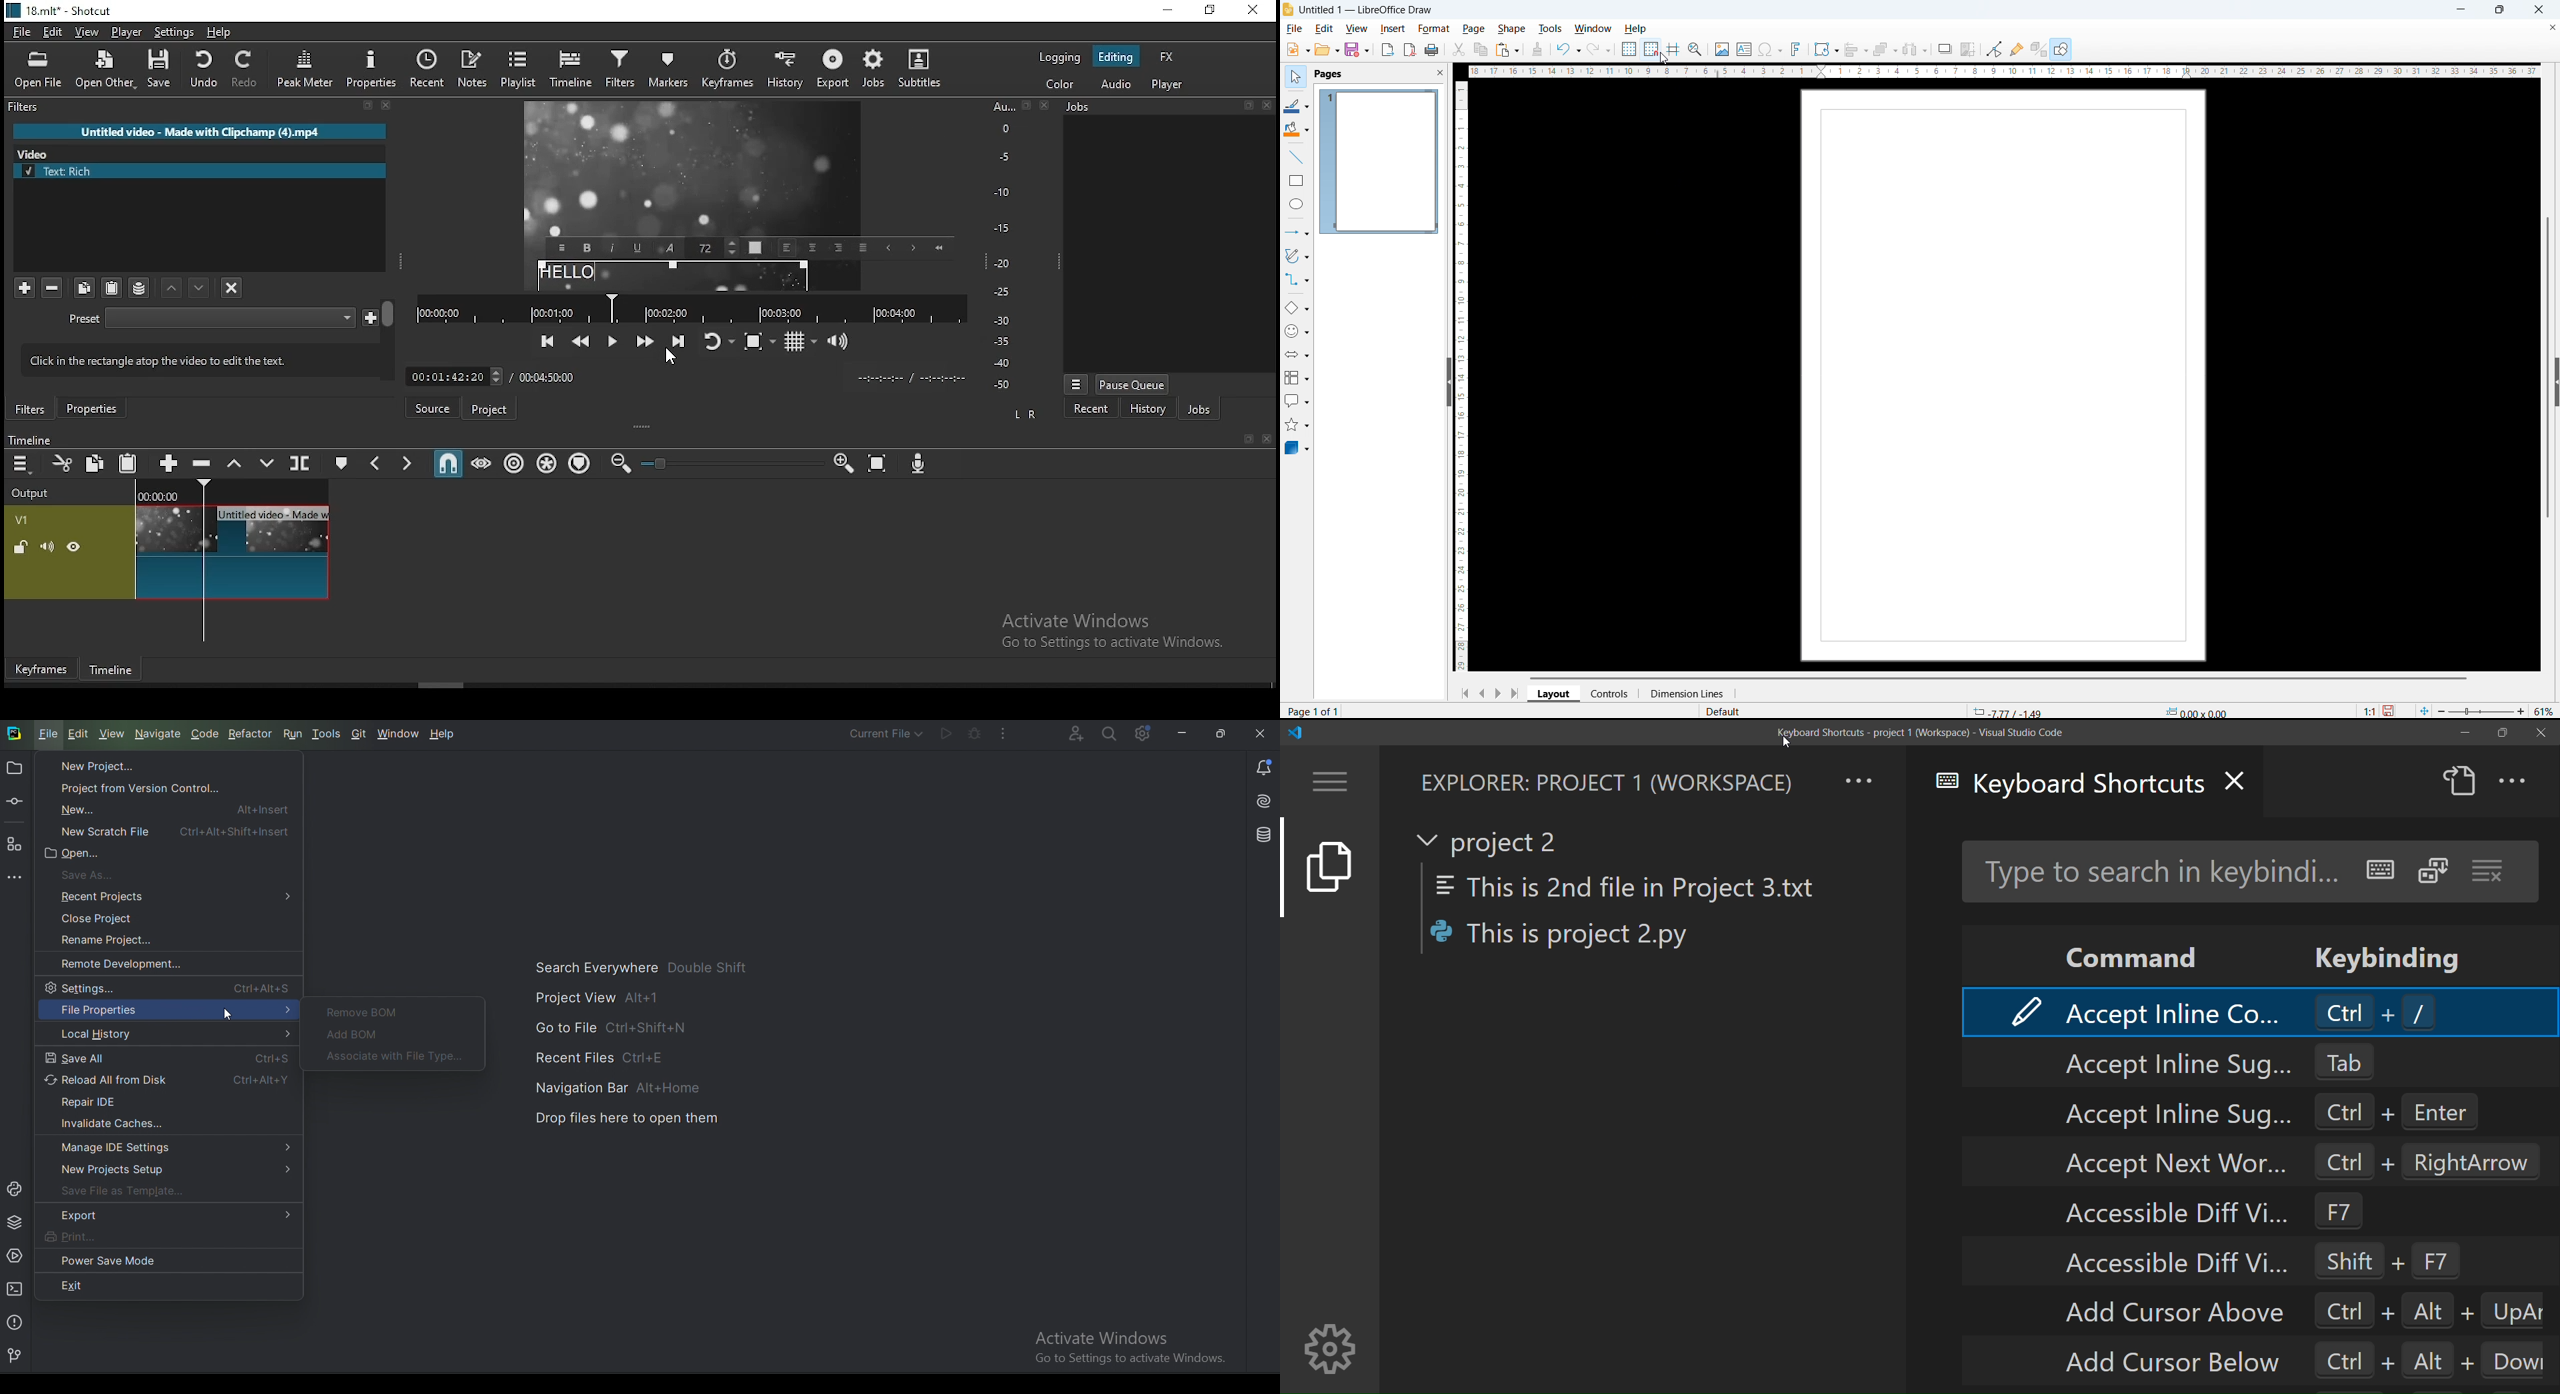  What do you see at coordinates (724, 73) in the screenshot?
I see `keyframes` at bounding box center [724, 73].